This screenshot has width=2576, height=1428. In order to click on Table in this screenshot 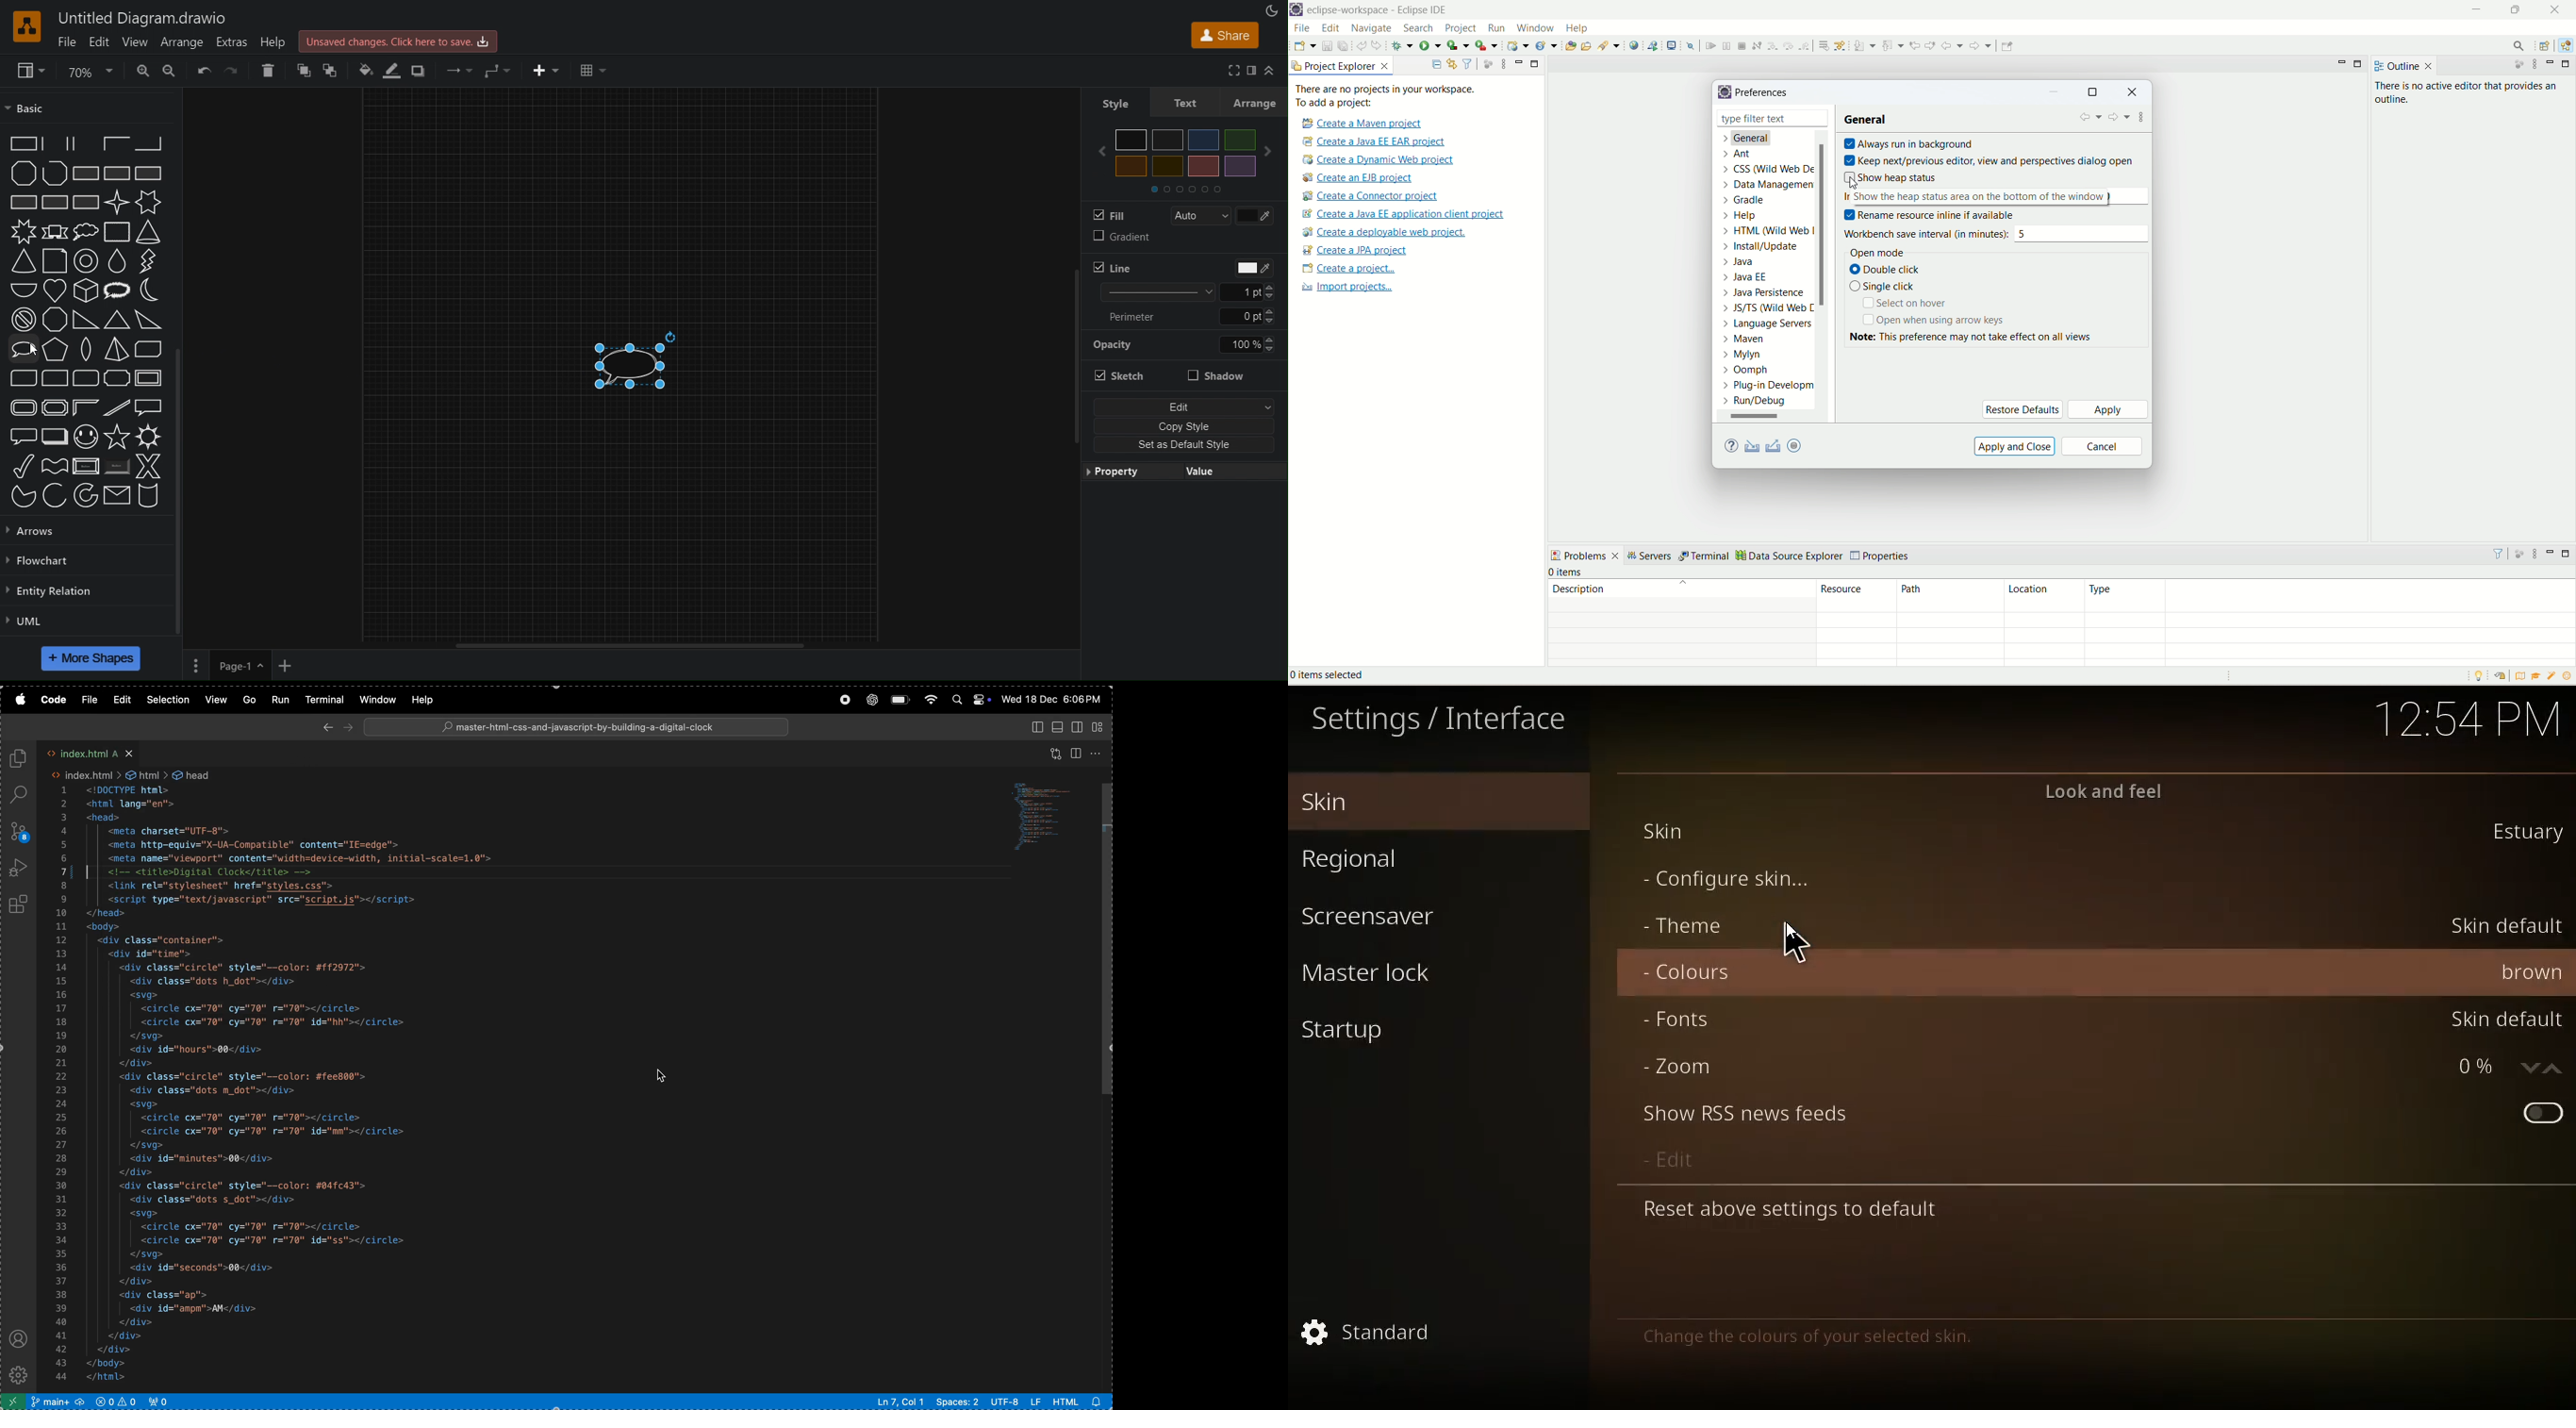, I will do `click(594, 72)`.